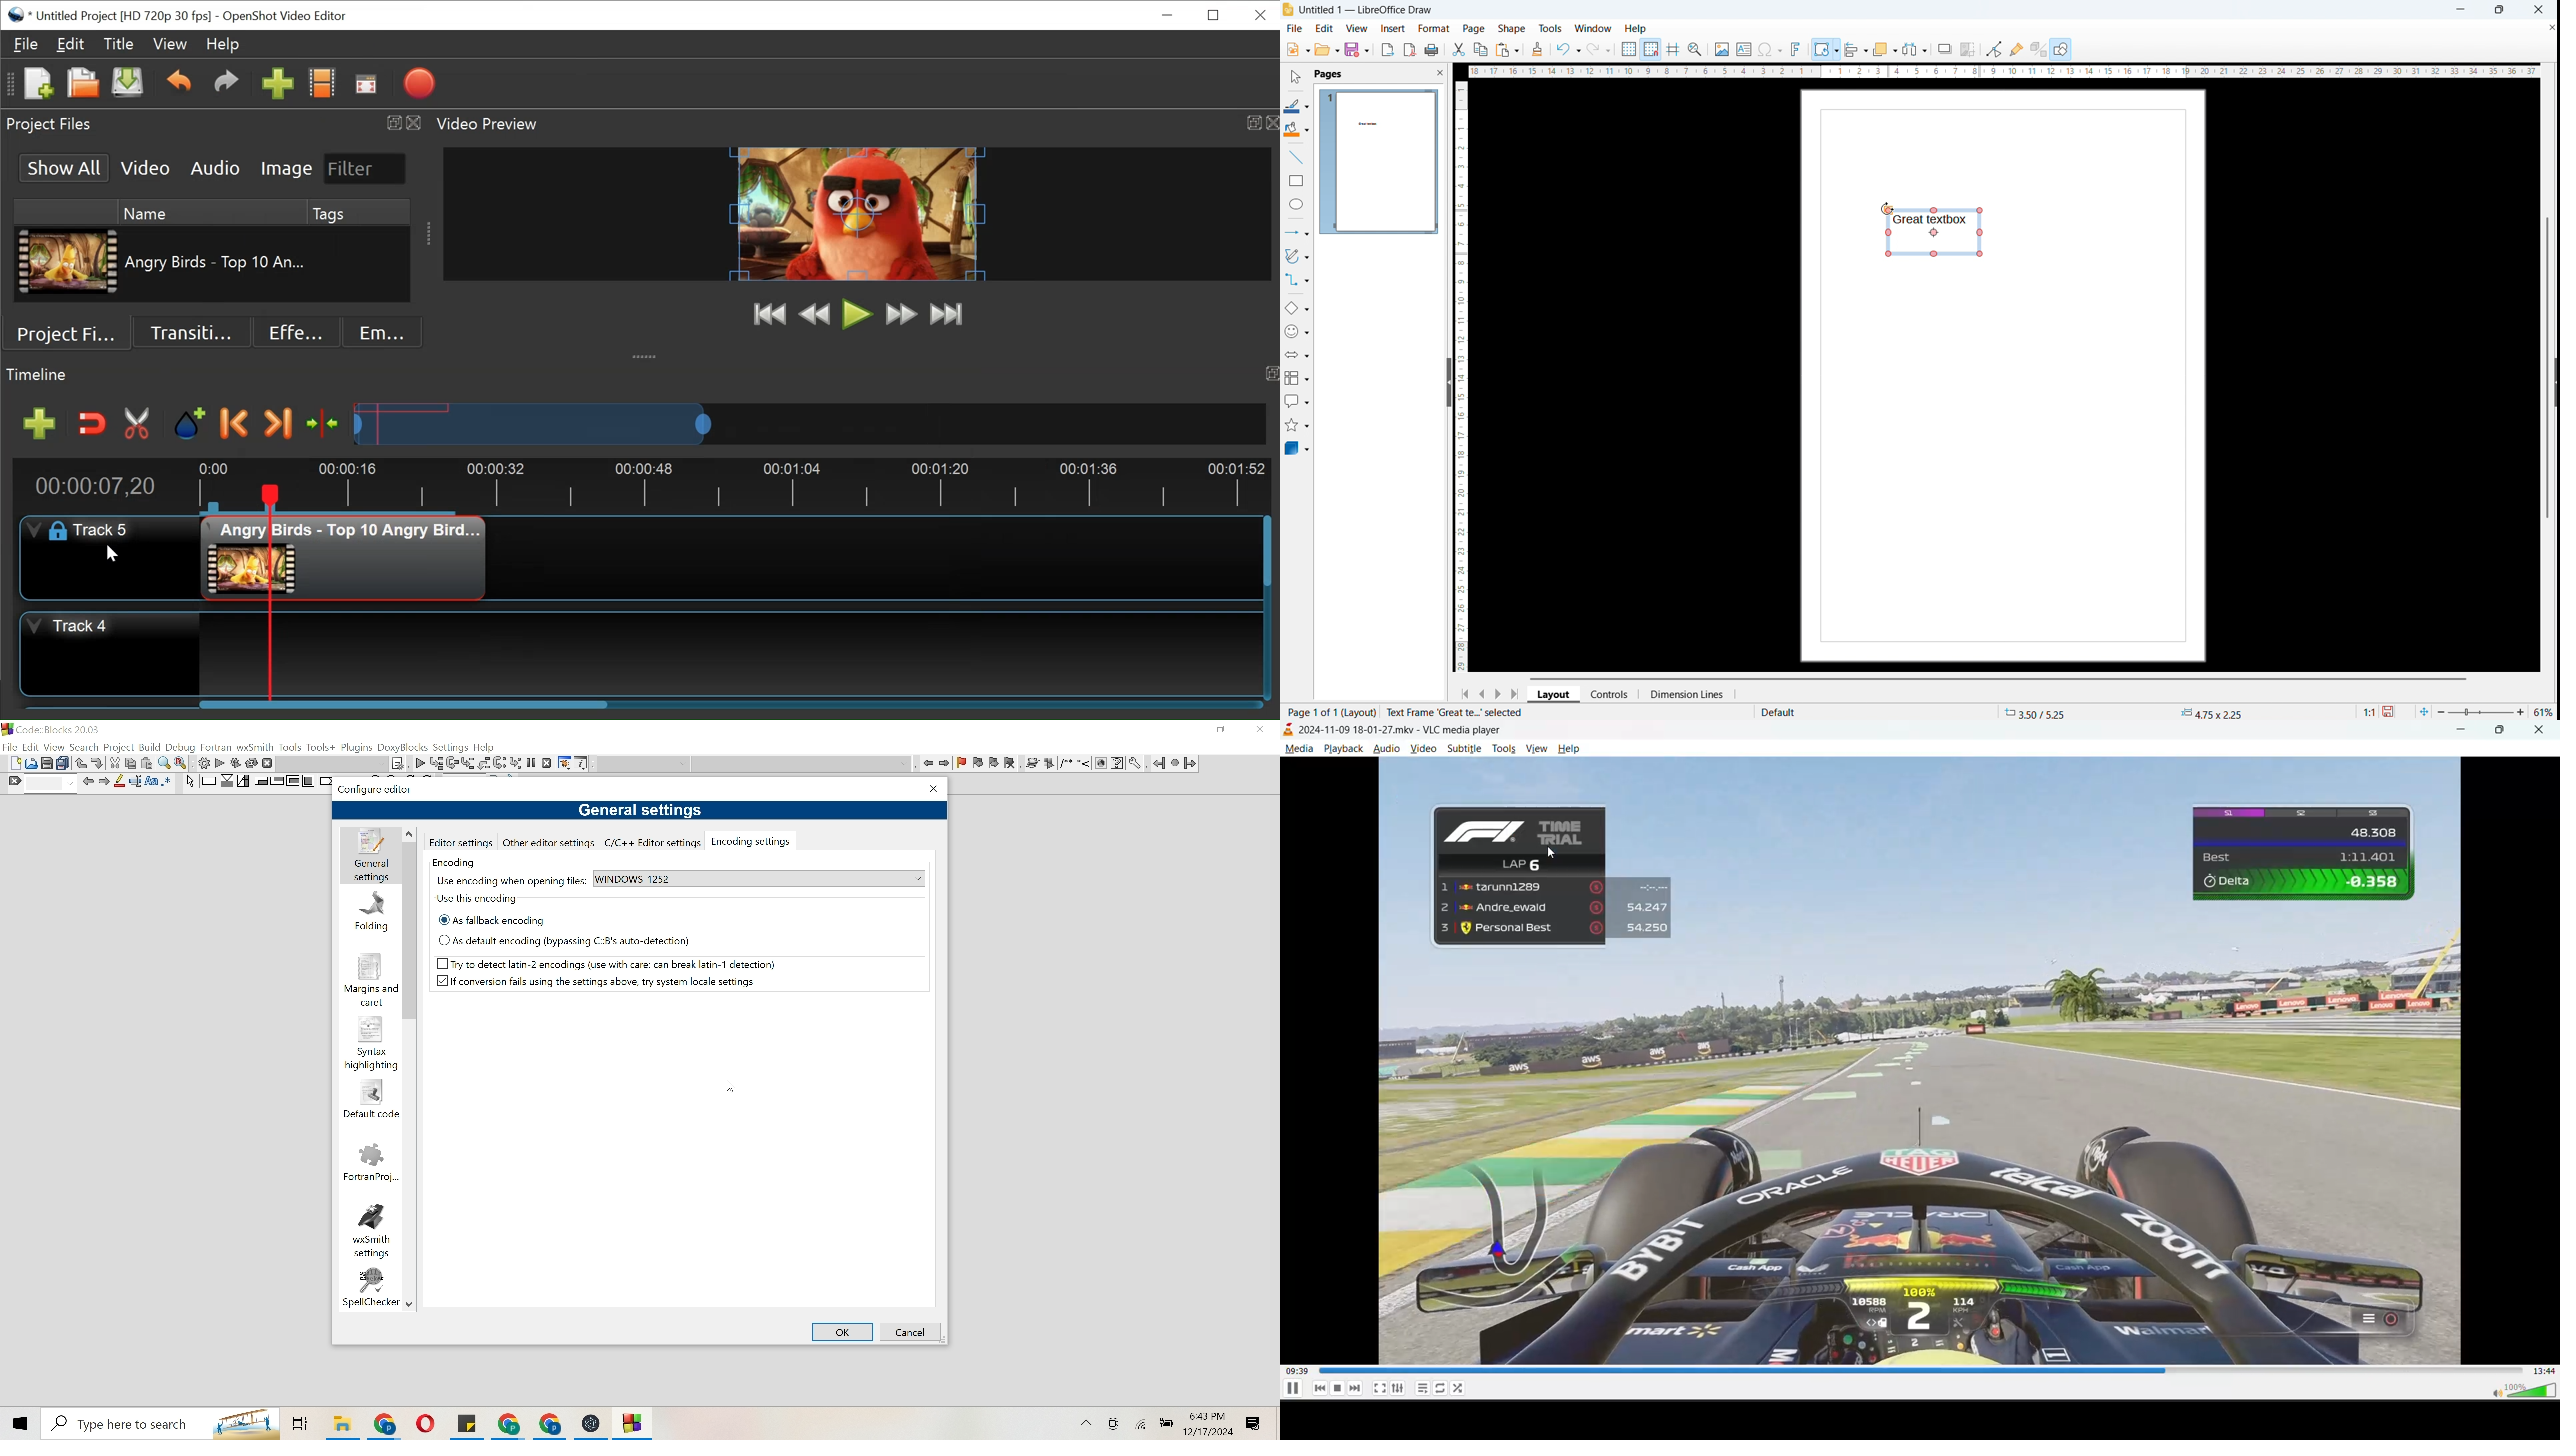 The height and width of the screenshot is (1456, 2576). Describe the element at coordinates (911, 1332) in the screenshot. I see `Cancel` at that location.